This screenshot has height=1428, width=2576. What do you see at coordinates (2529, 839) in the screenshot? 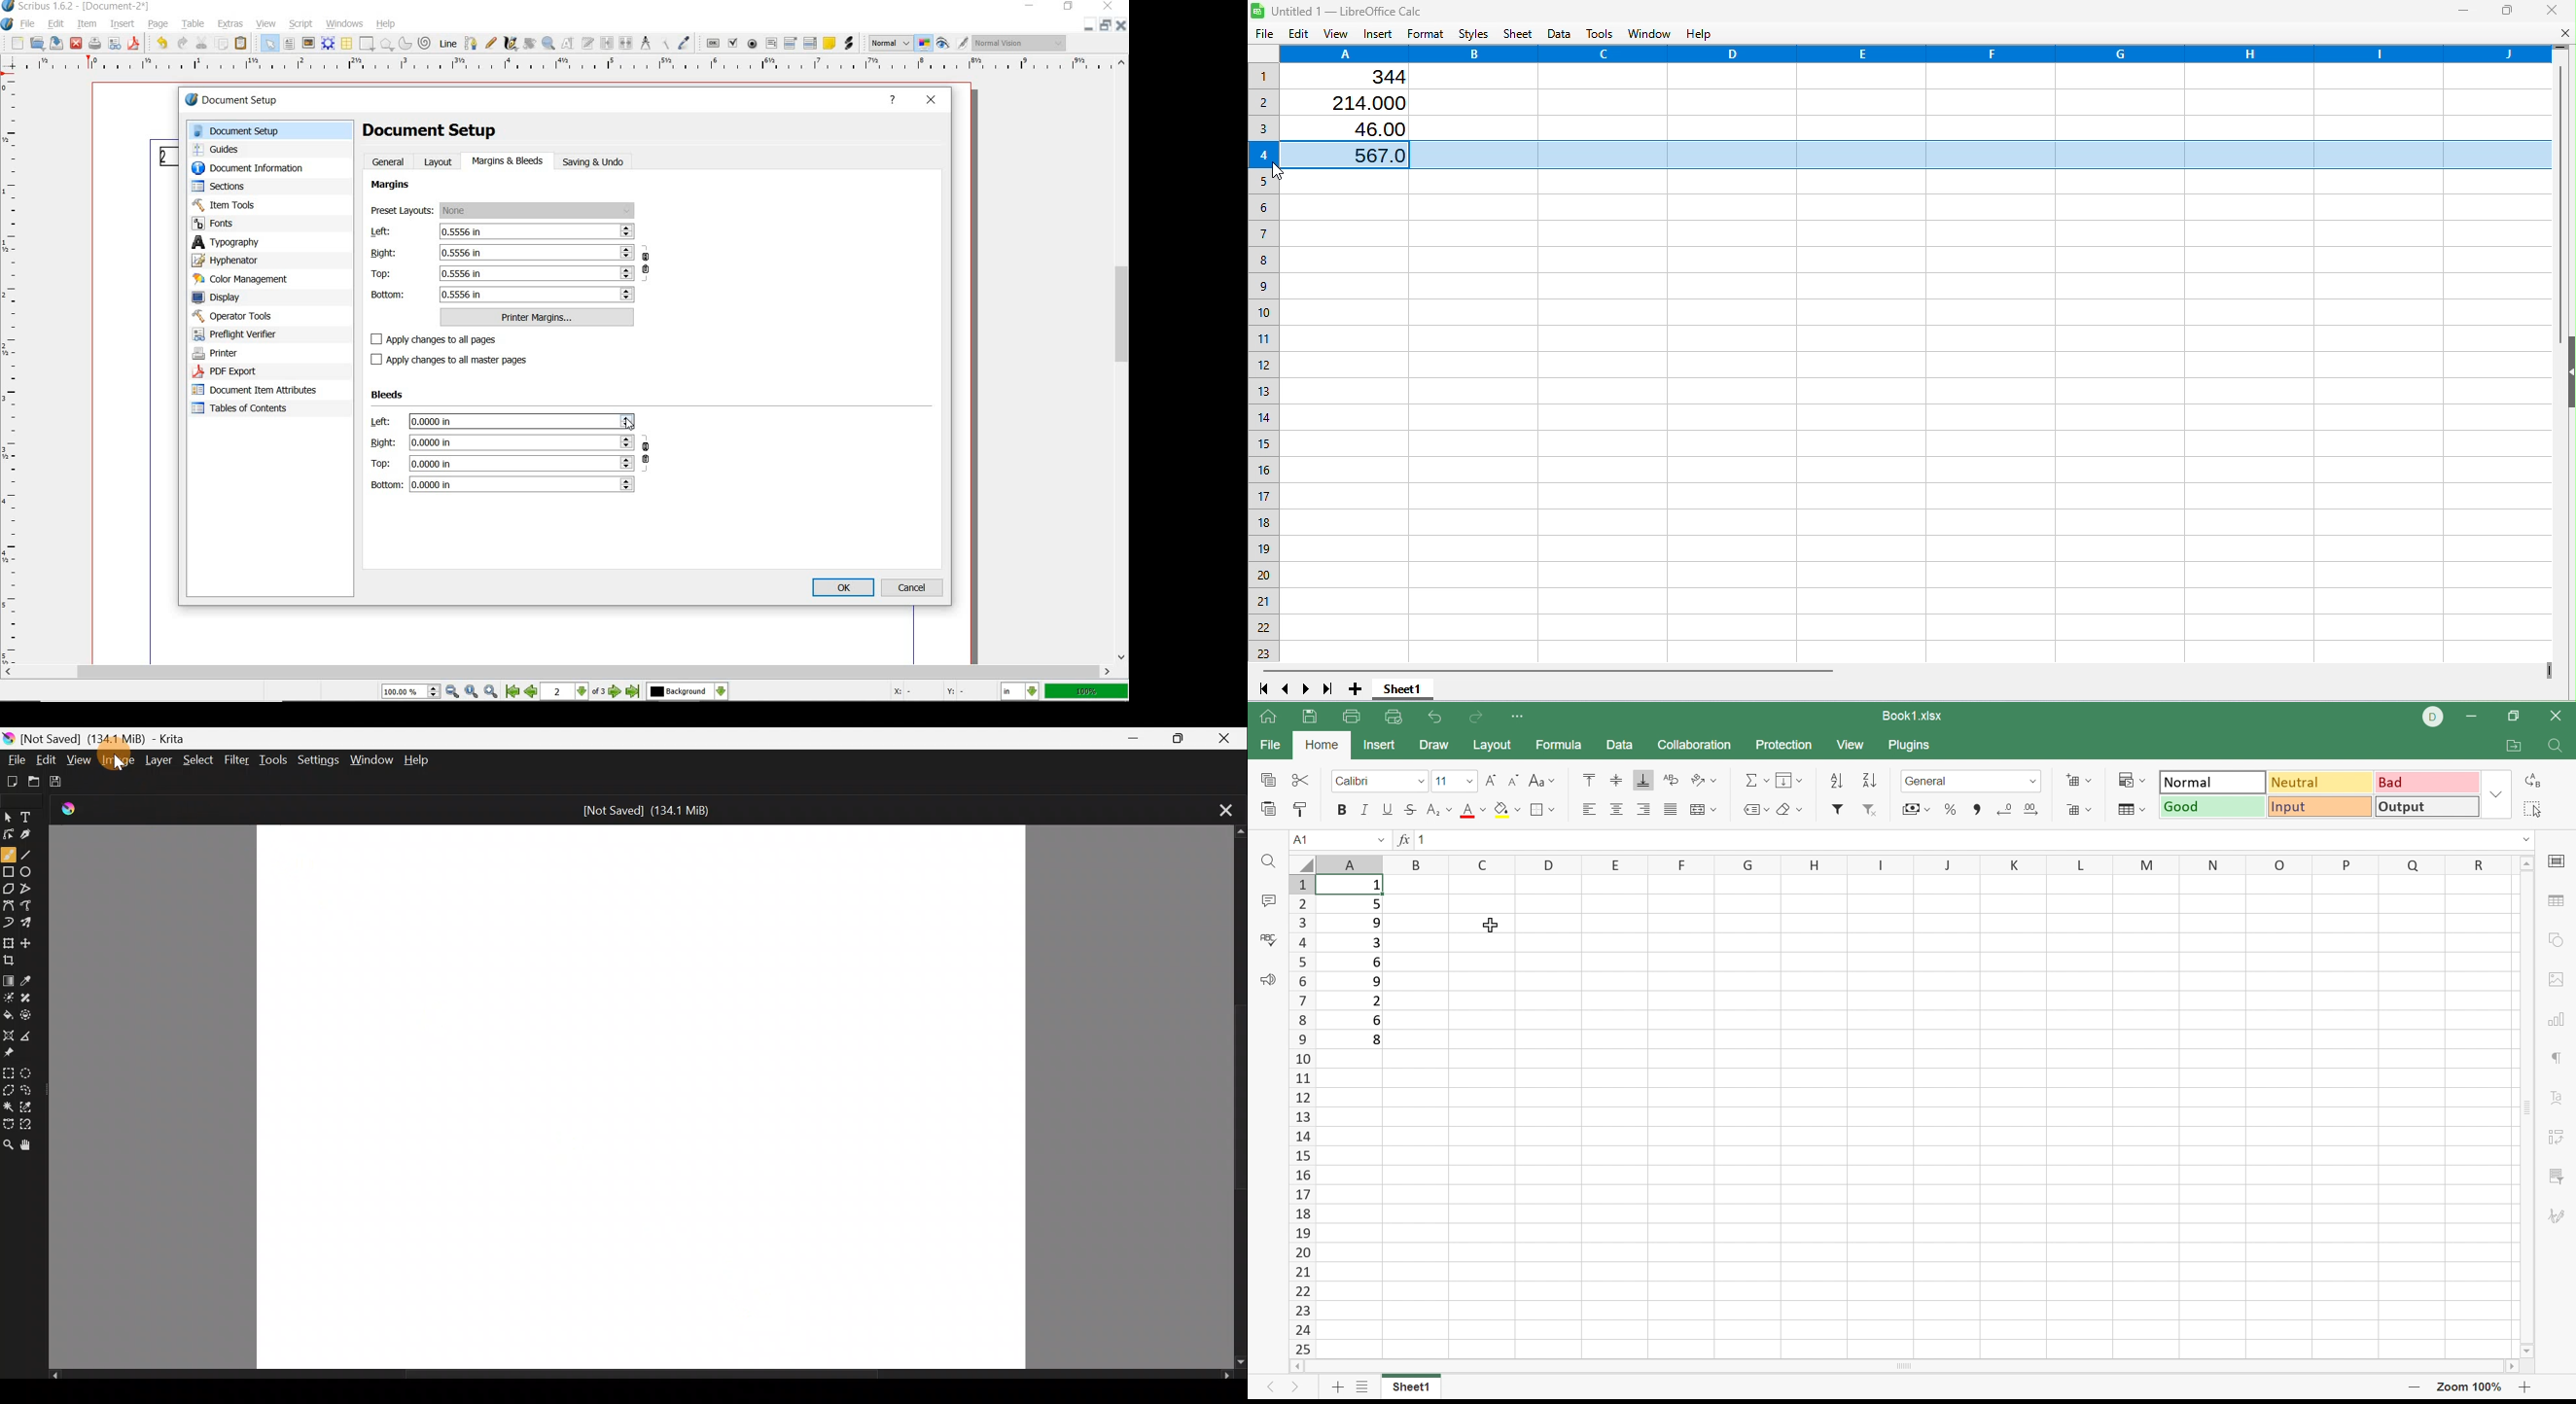
I see `Drop Down` at bounding box center [2529, 839].